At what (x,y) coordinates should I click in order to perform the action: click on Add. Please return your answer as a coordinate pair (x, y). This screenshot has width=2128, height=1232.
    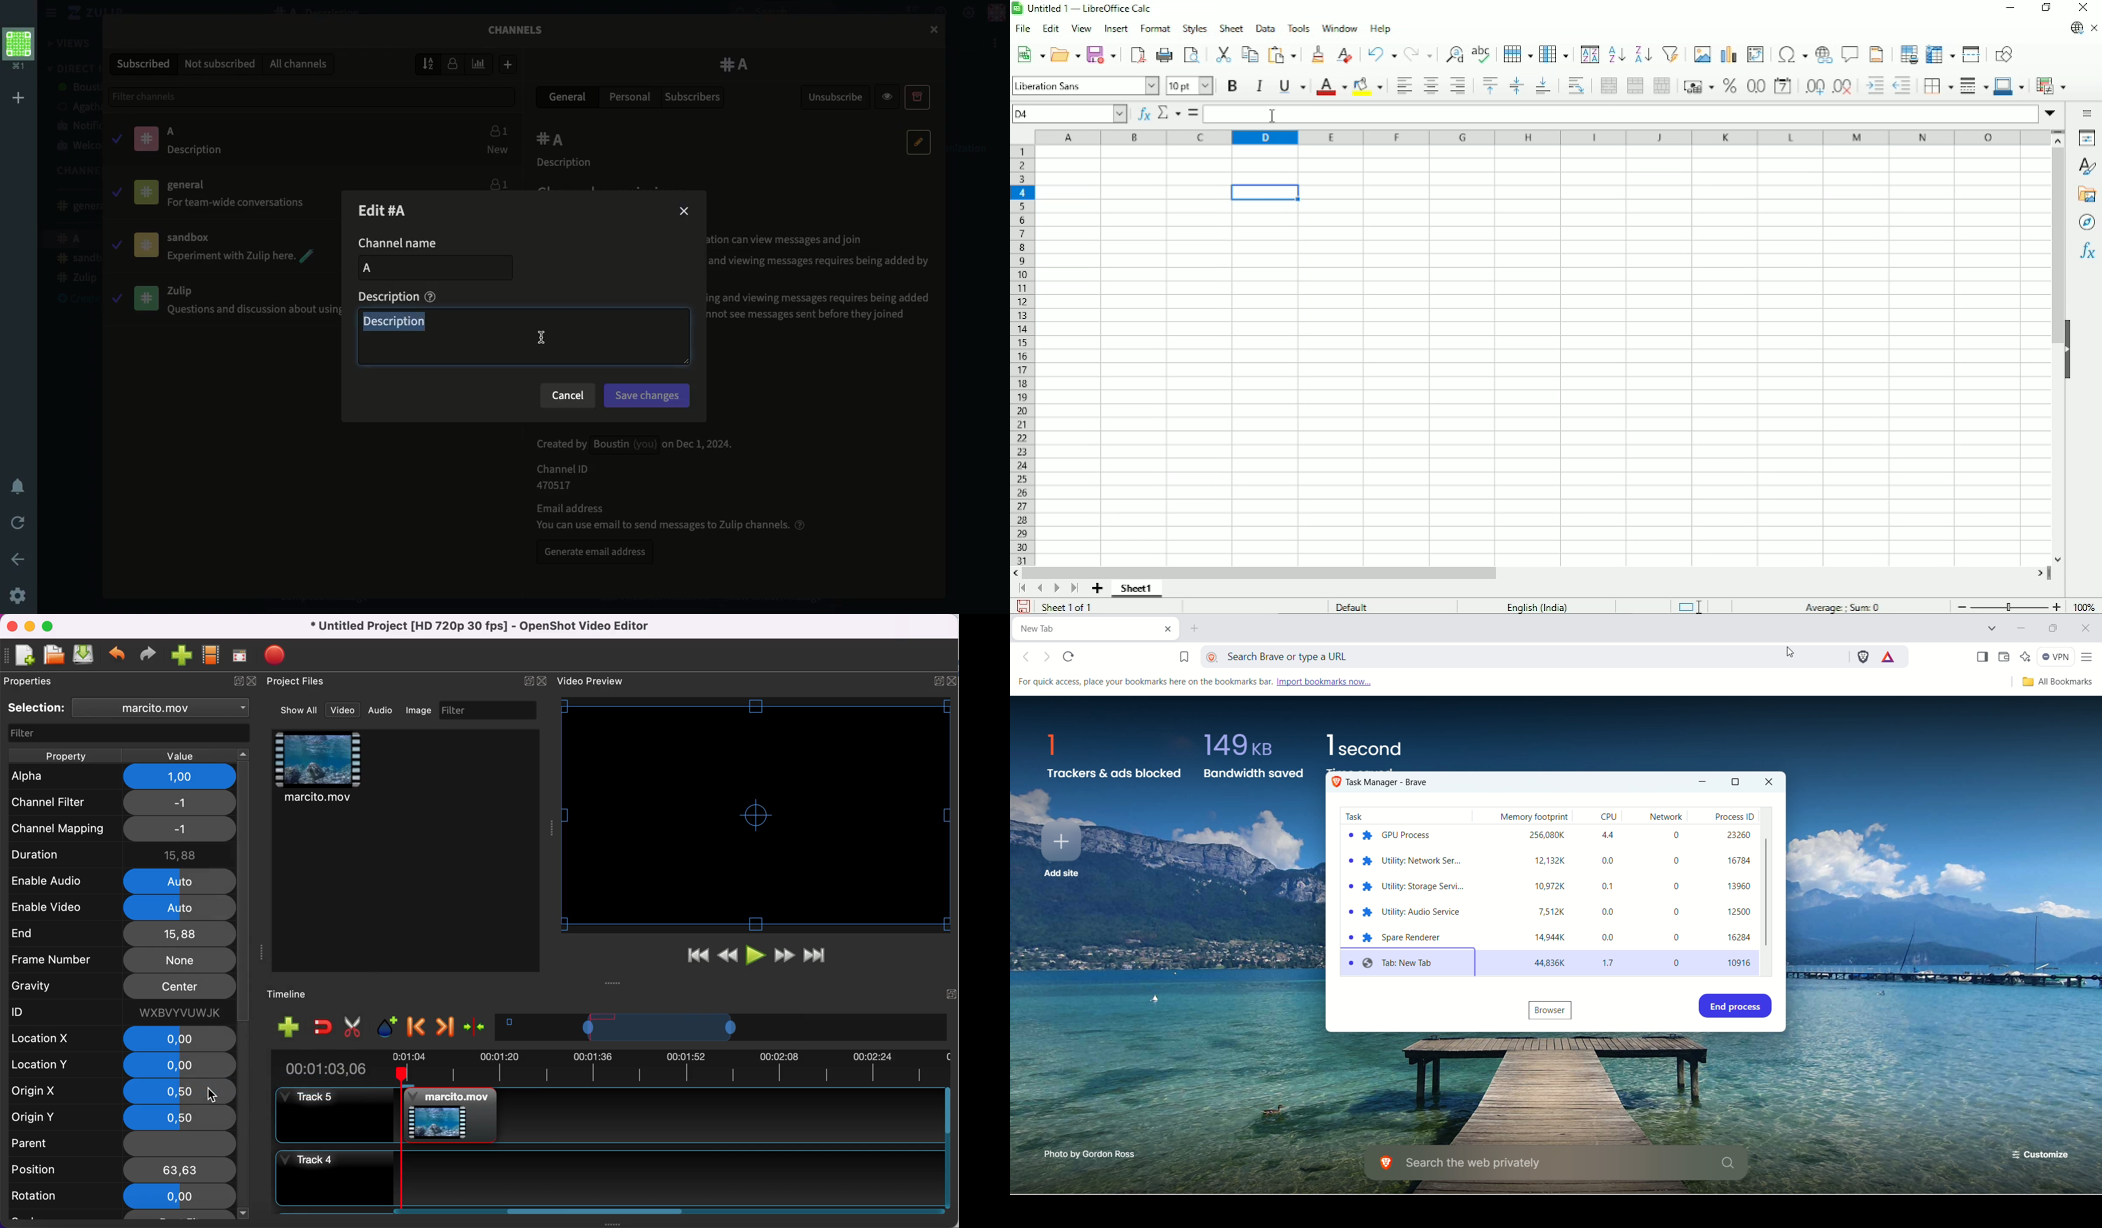
    Looking at the image, I should click on (508, 65).